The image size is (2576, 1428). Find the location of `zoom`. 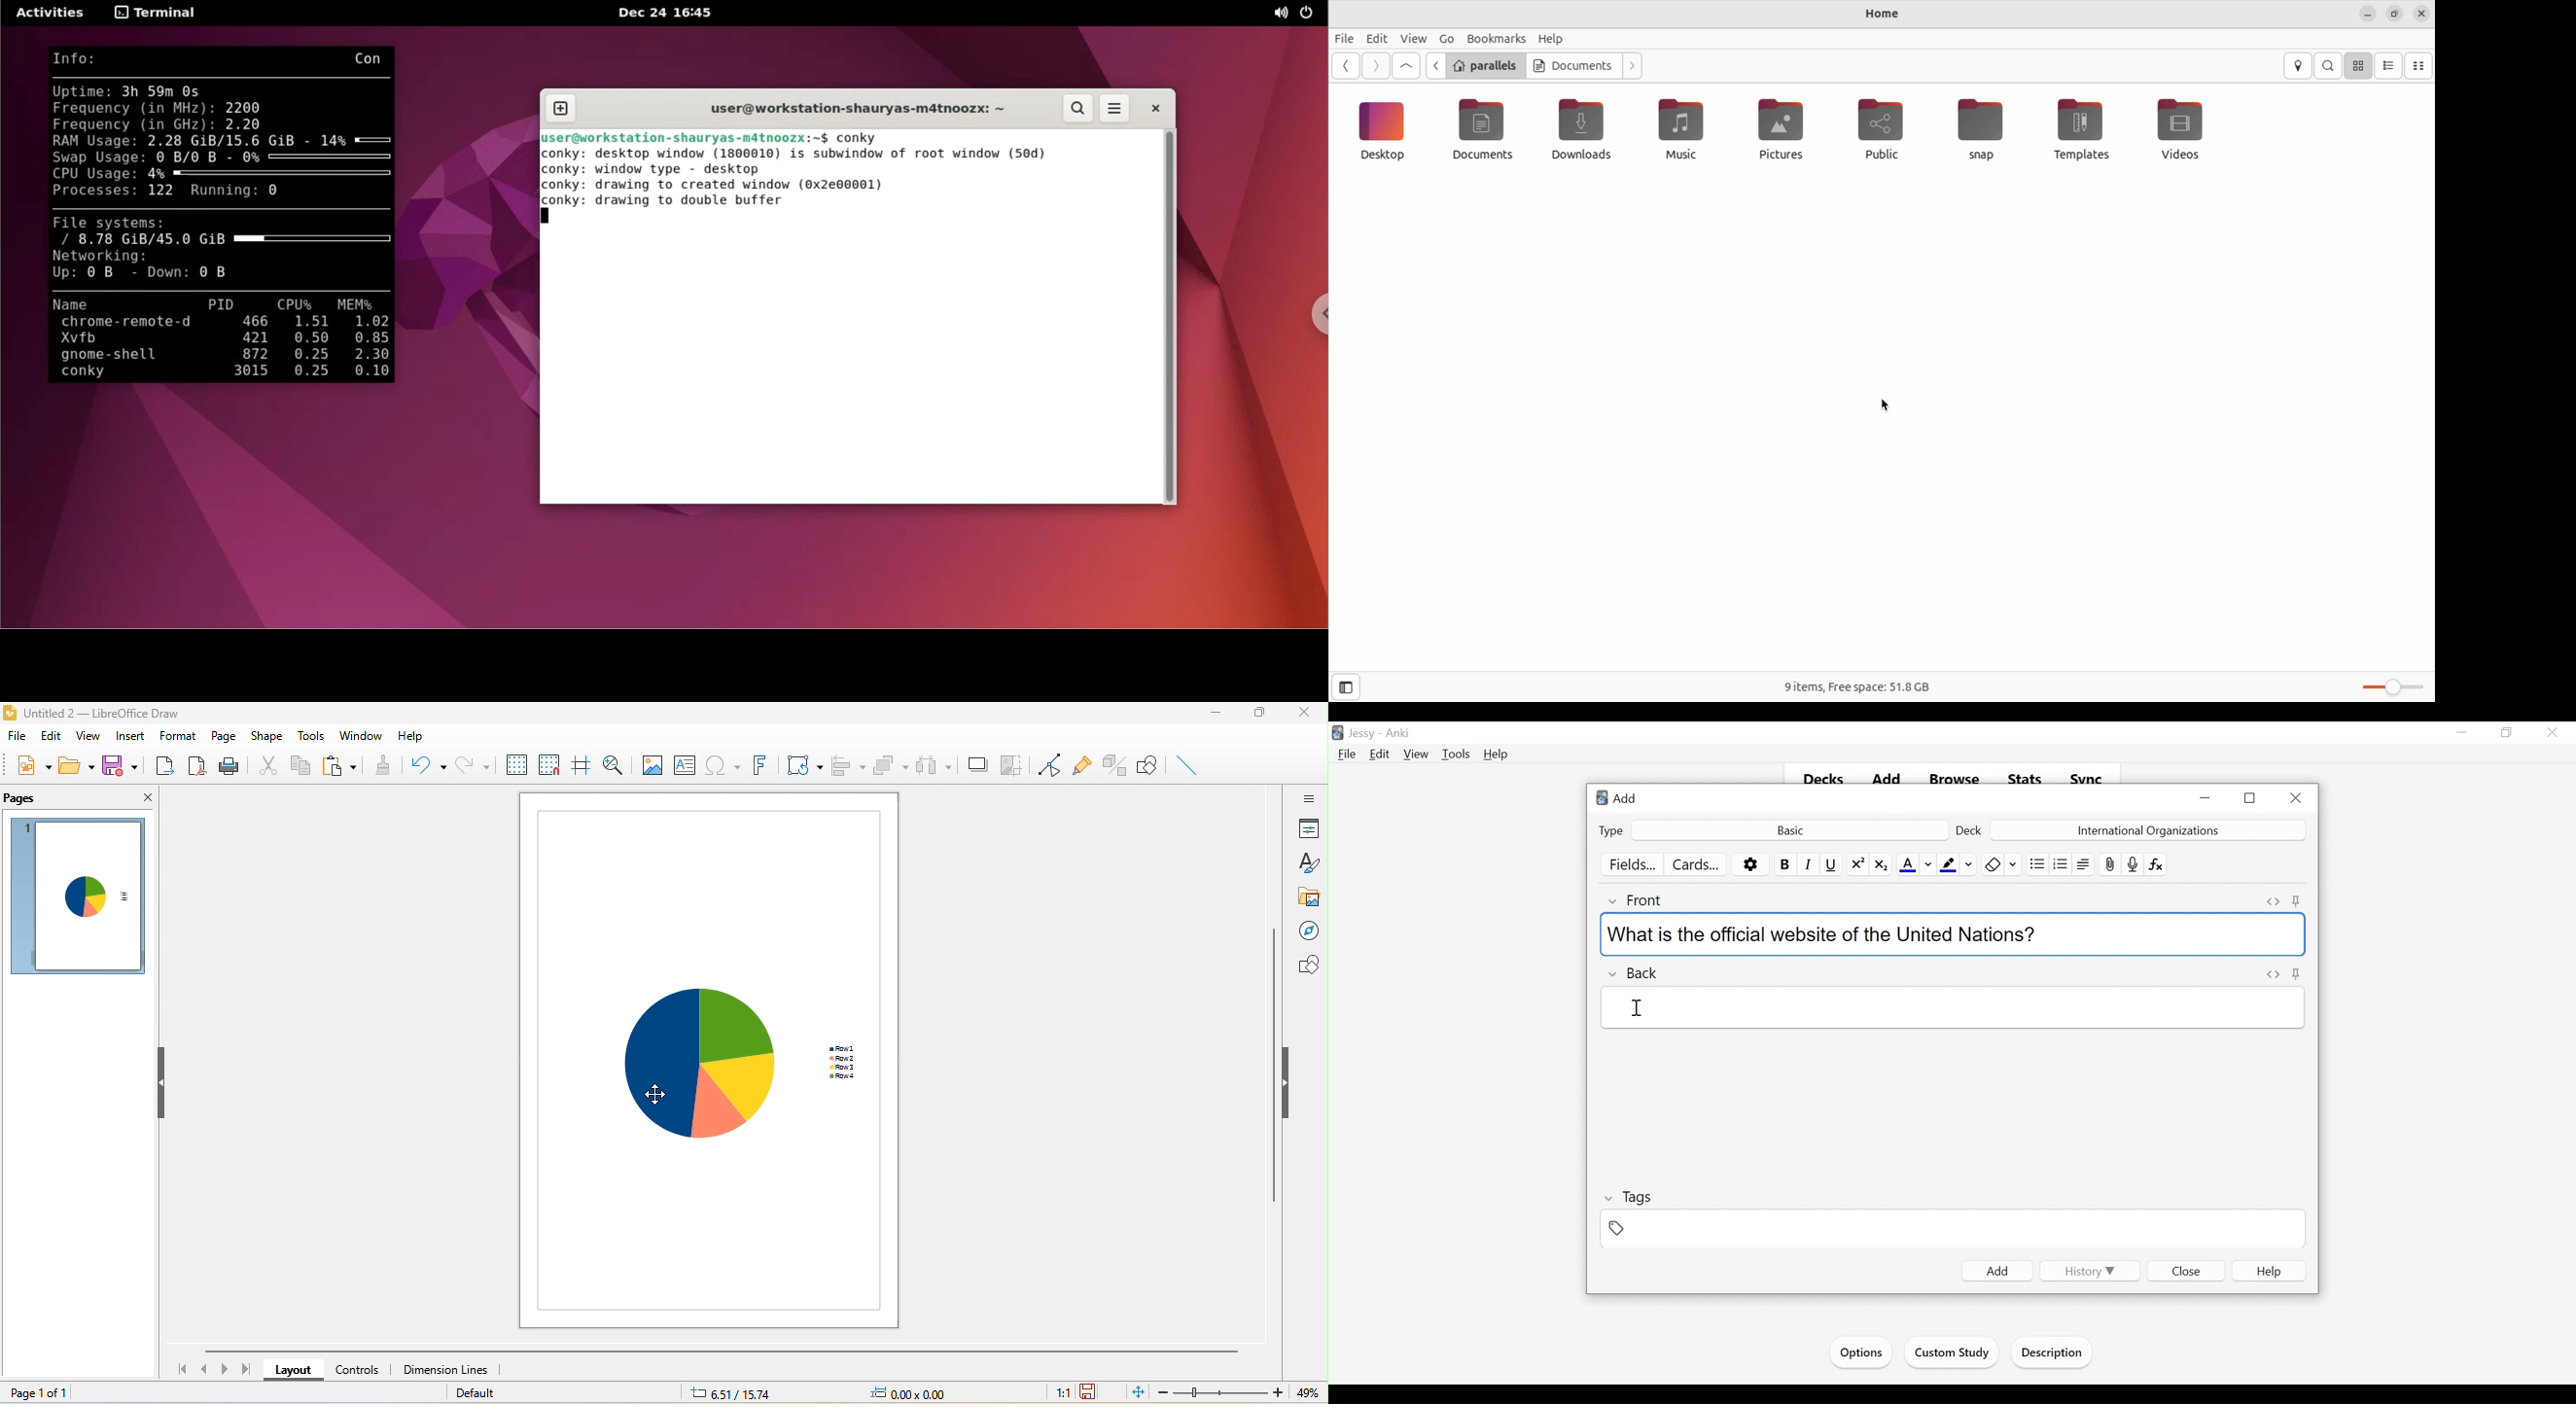

zoom is located at coordinates (1241, 1392).